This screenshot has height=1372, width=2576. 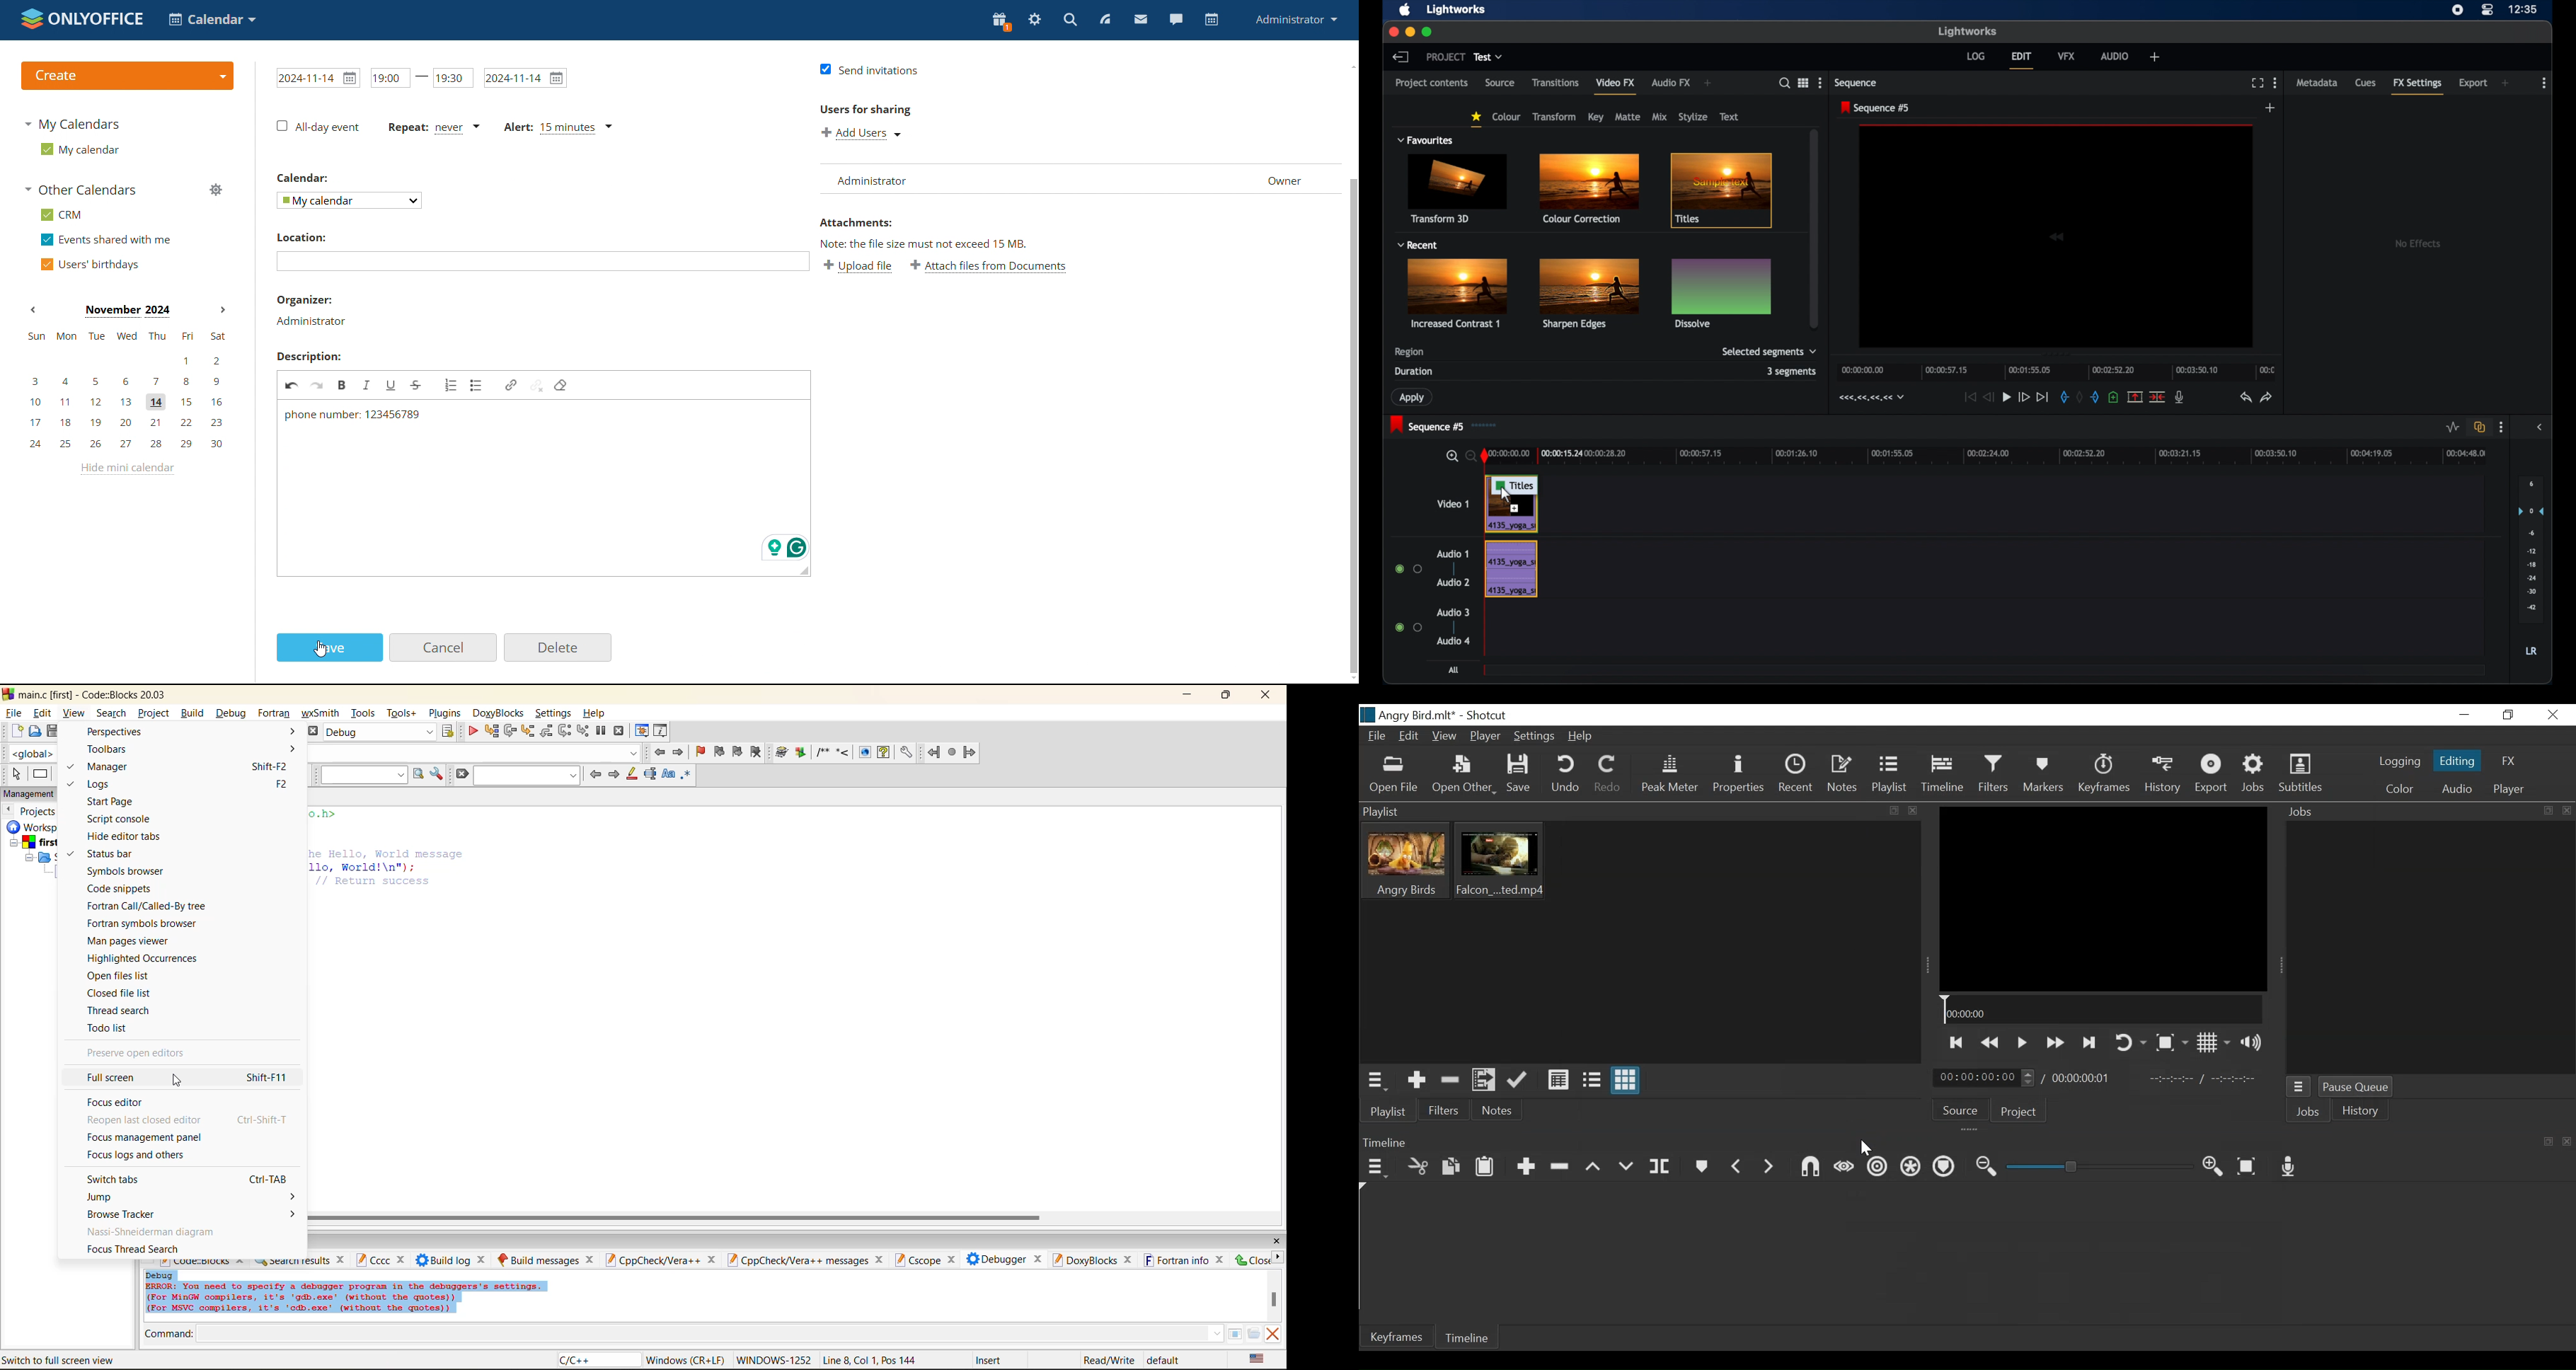 What do you see at coordinates (1255, 1359) in the screenshot?
I see `text language` at bounding box center [1255, 1359].